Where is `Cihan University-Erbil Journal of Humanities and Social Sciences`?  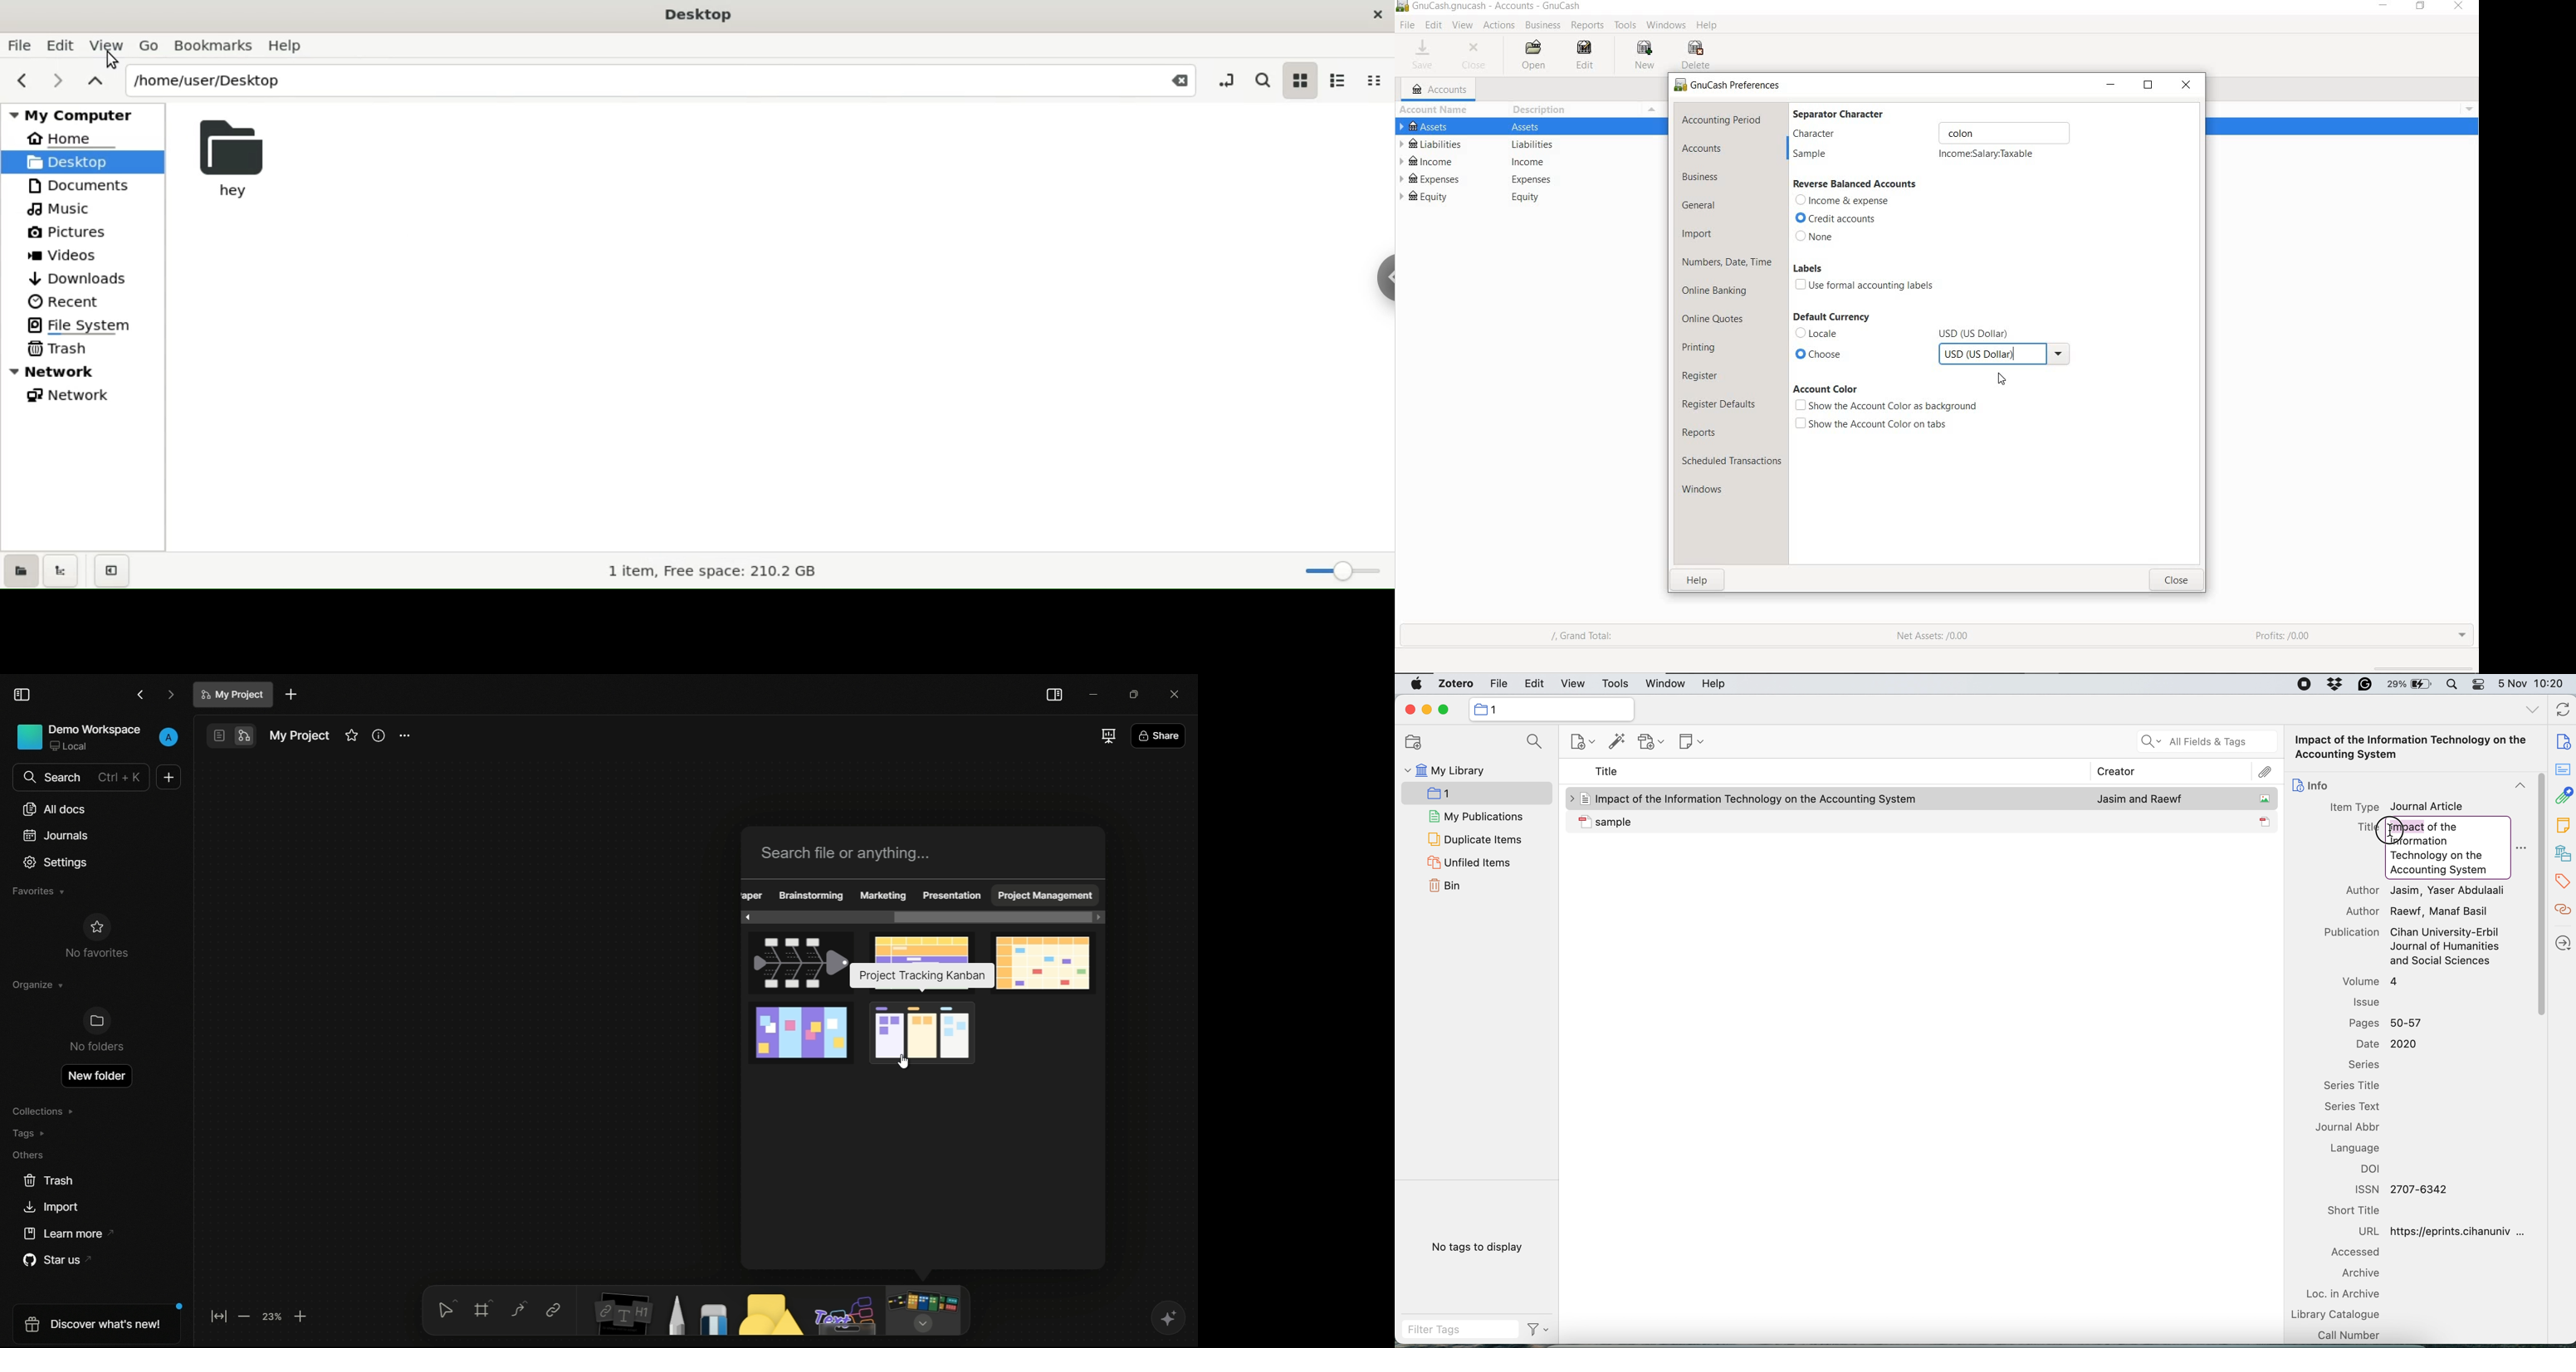 Cihan University-Erbil Journal of Humanities and Social Sciences is located at coordinates (2447, 946).